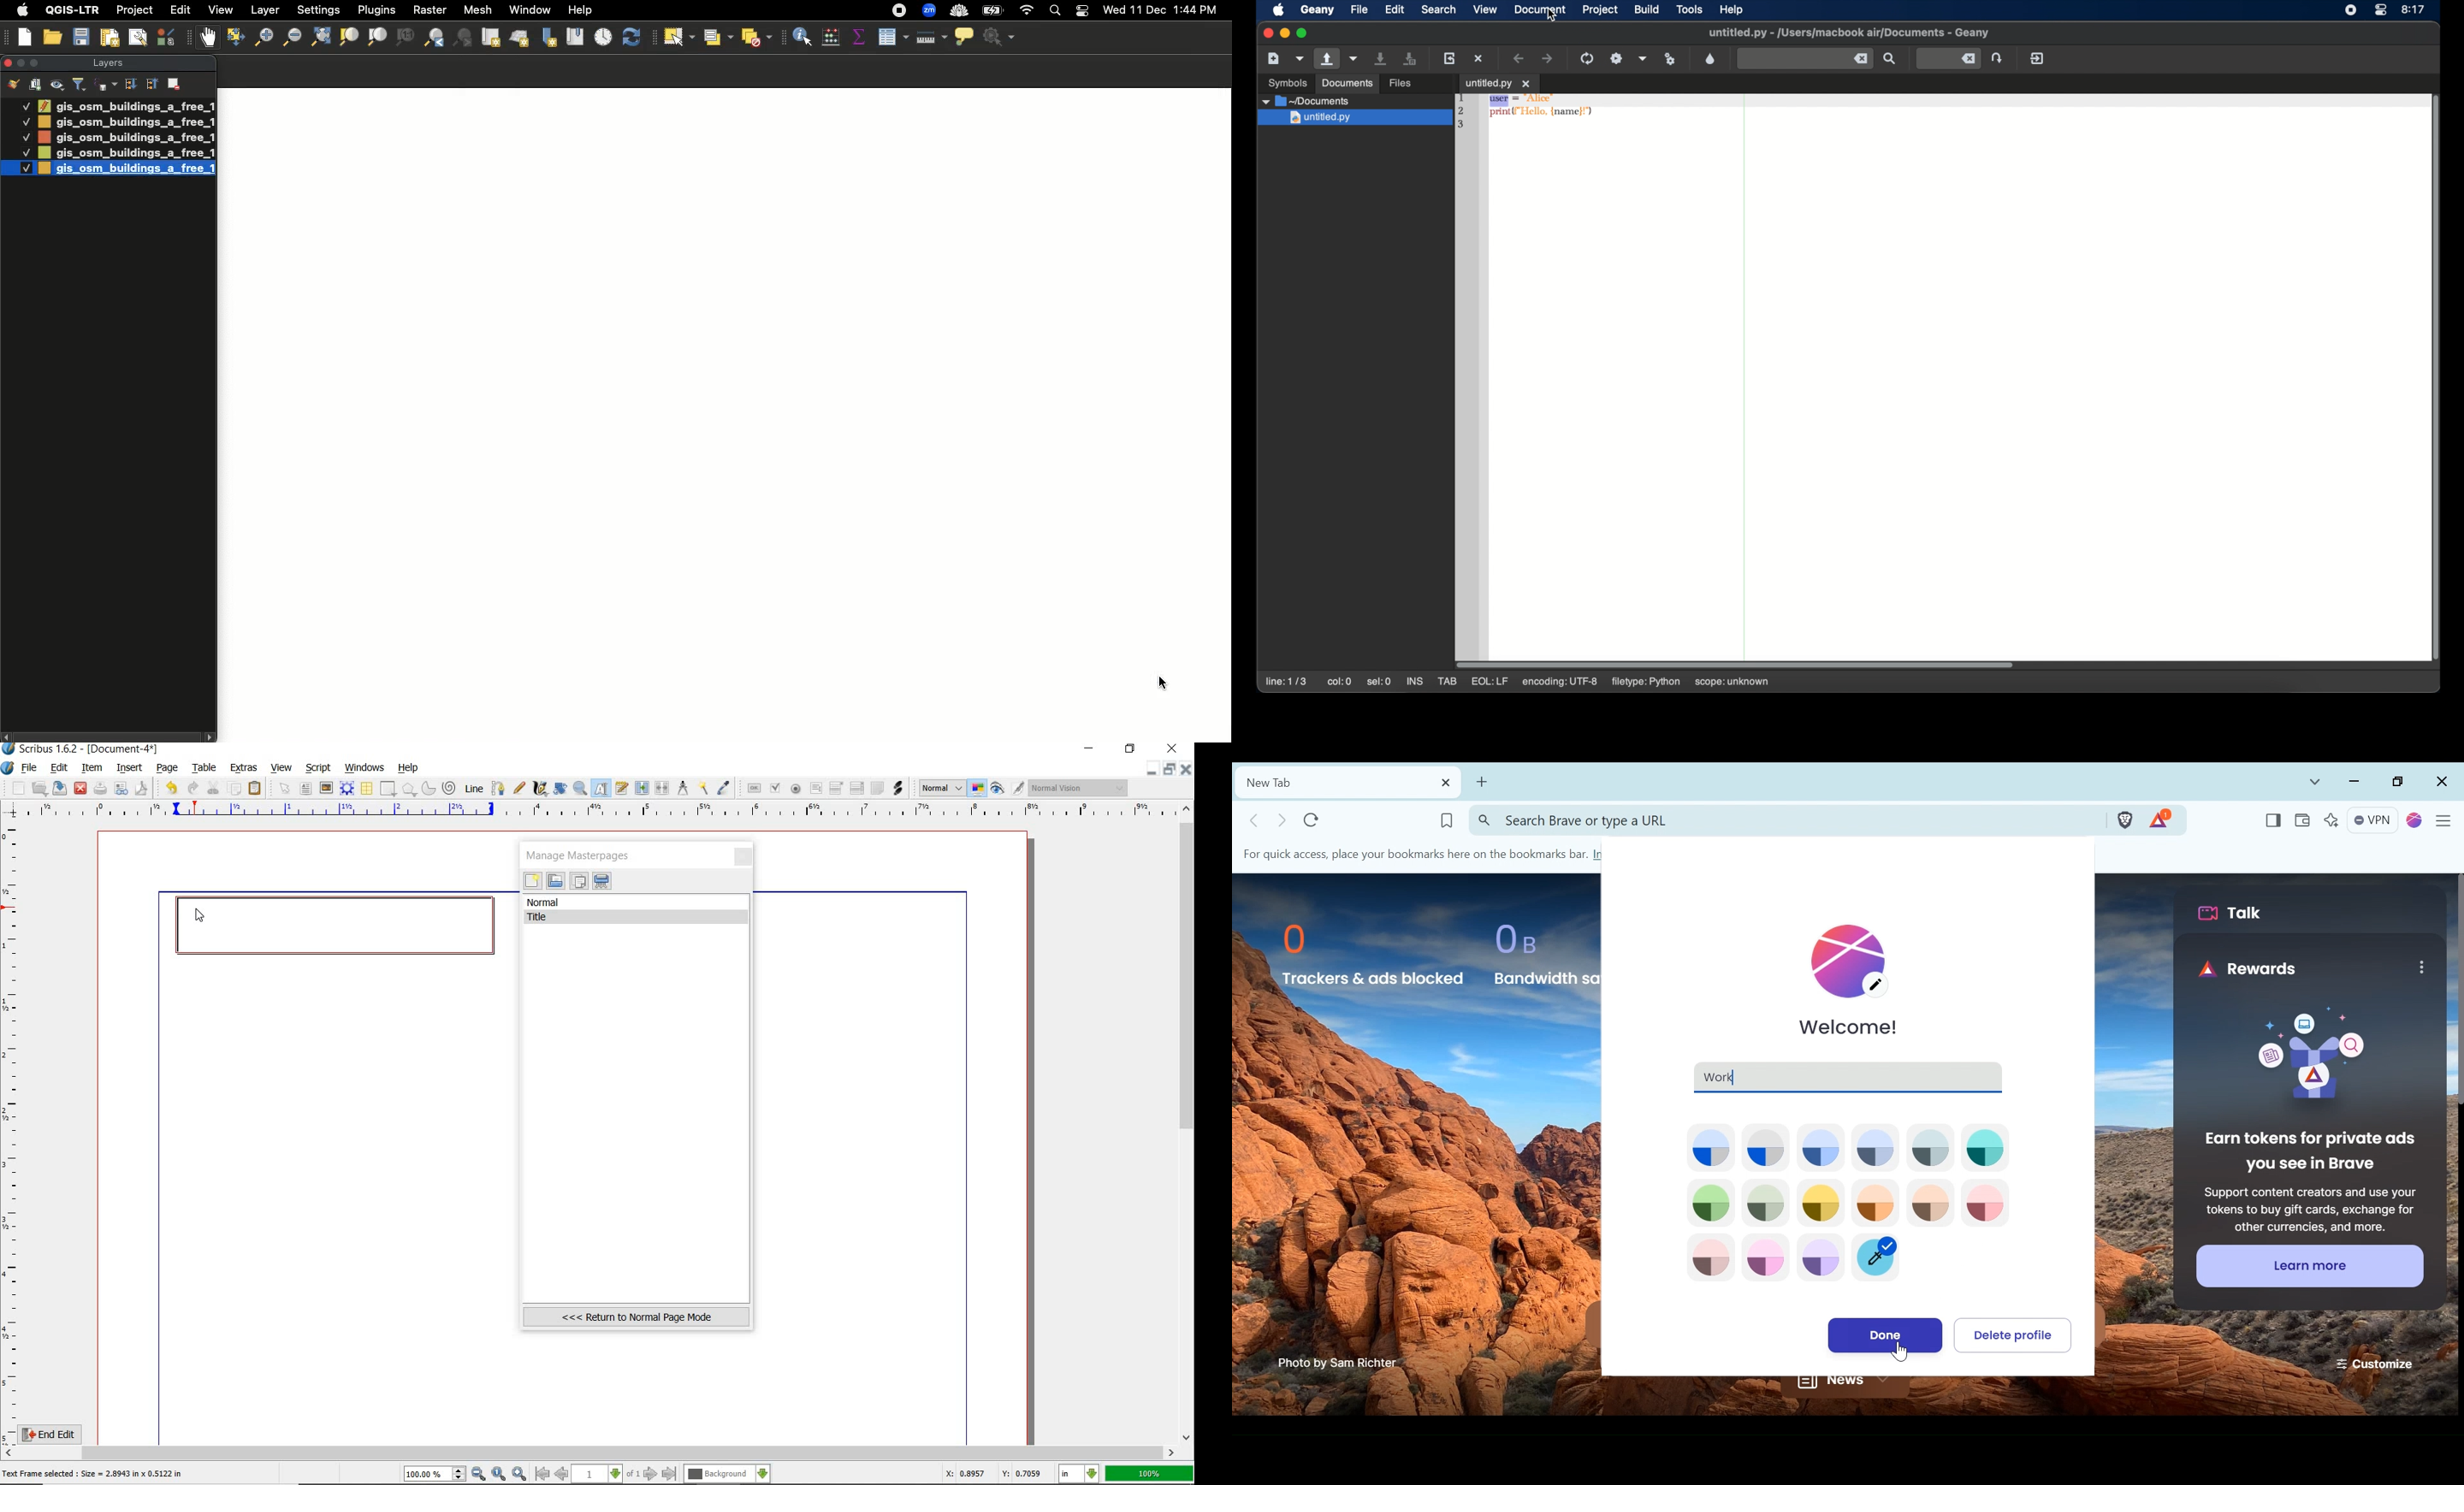  Describe the element at coordinates (1151, 1474) in the screenshot. I see `100%` at that location.